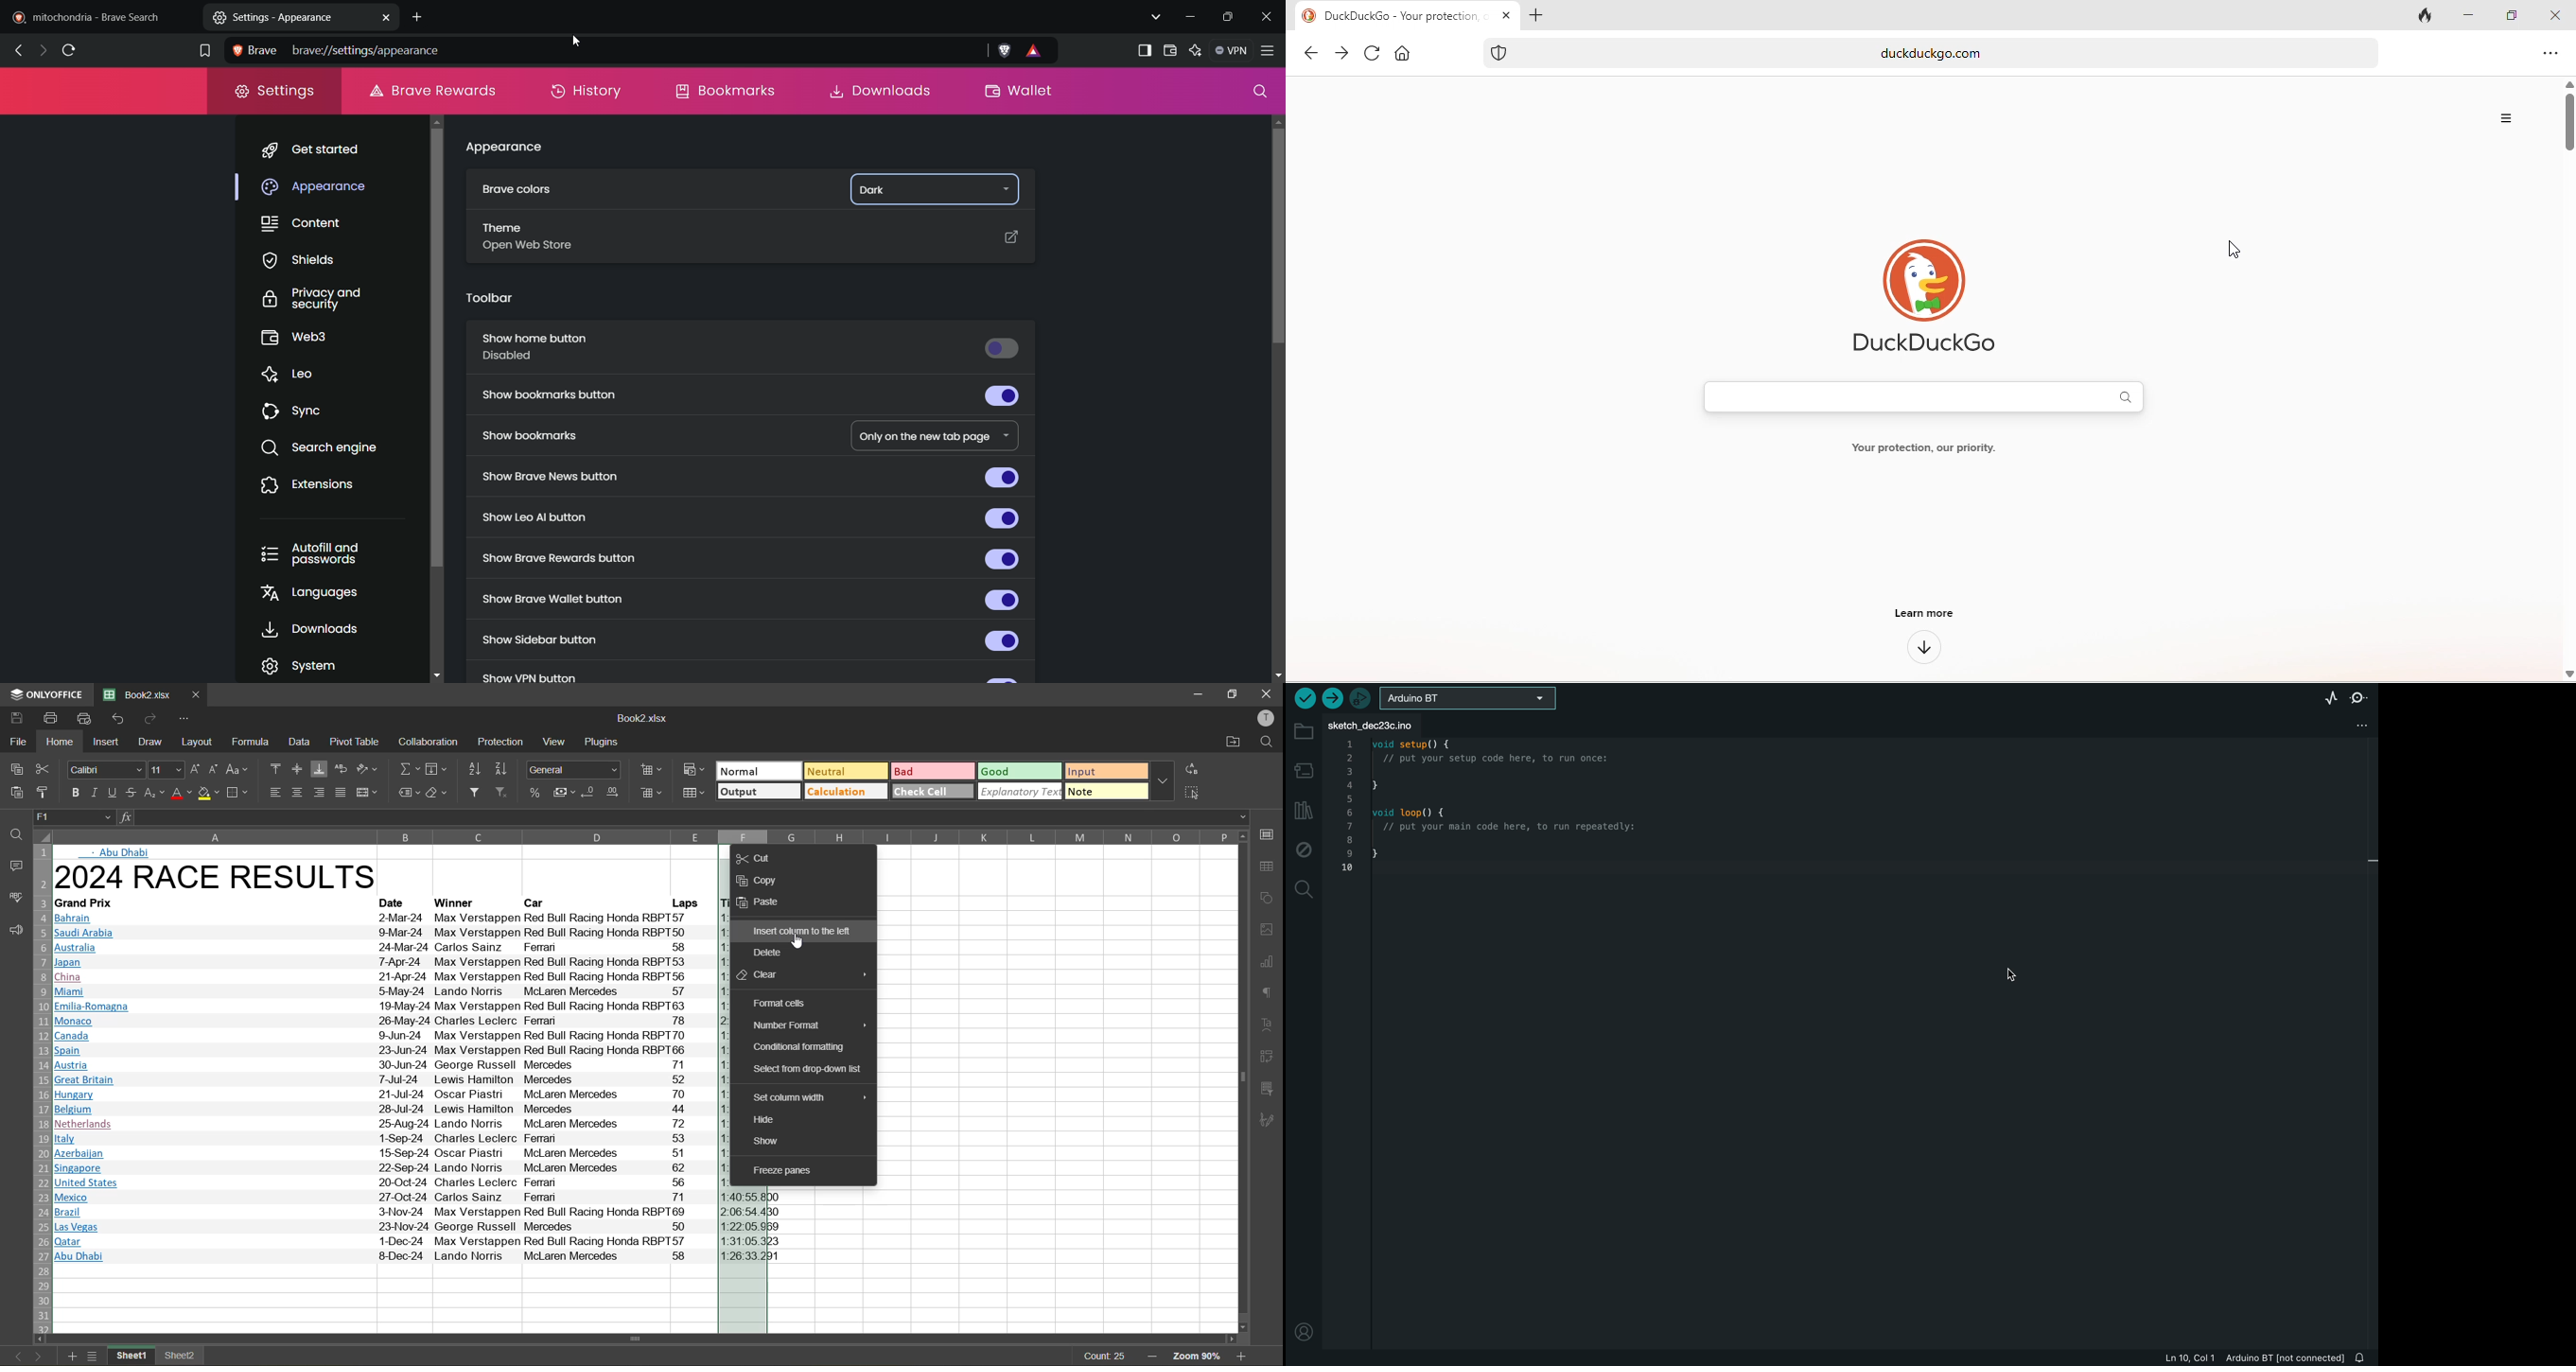 This screenshot has width=2576, height=1372. I want to click on horizontal scrollbar, so click(635, 1339).